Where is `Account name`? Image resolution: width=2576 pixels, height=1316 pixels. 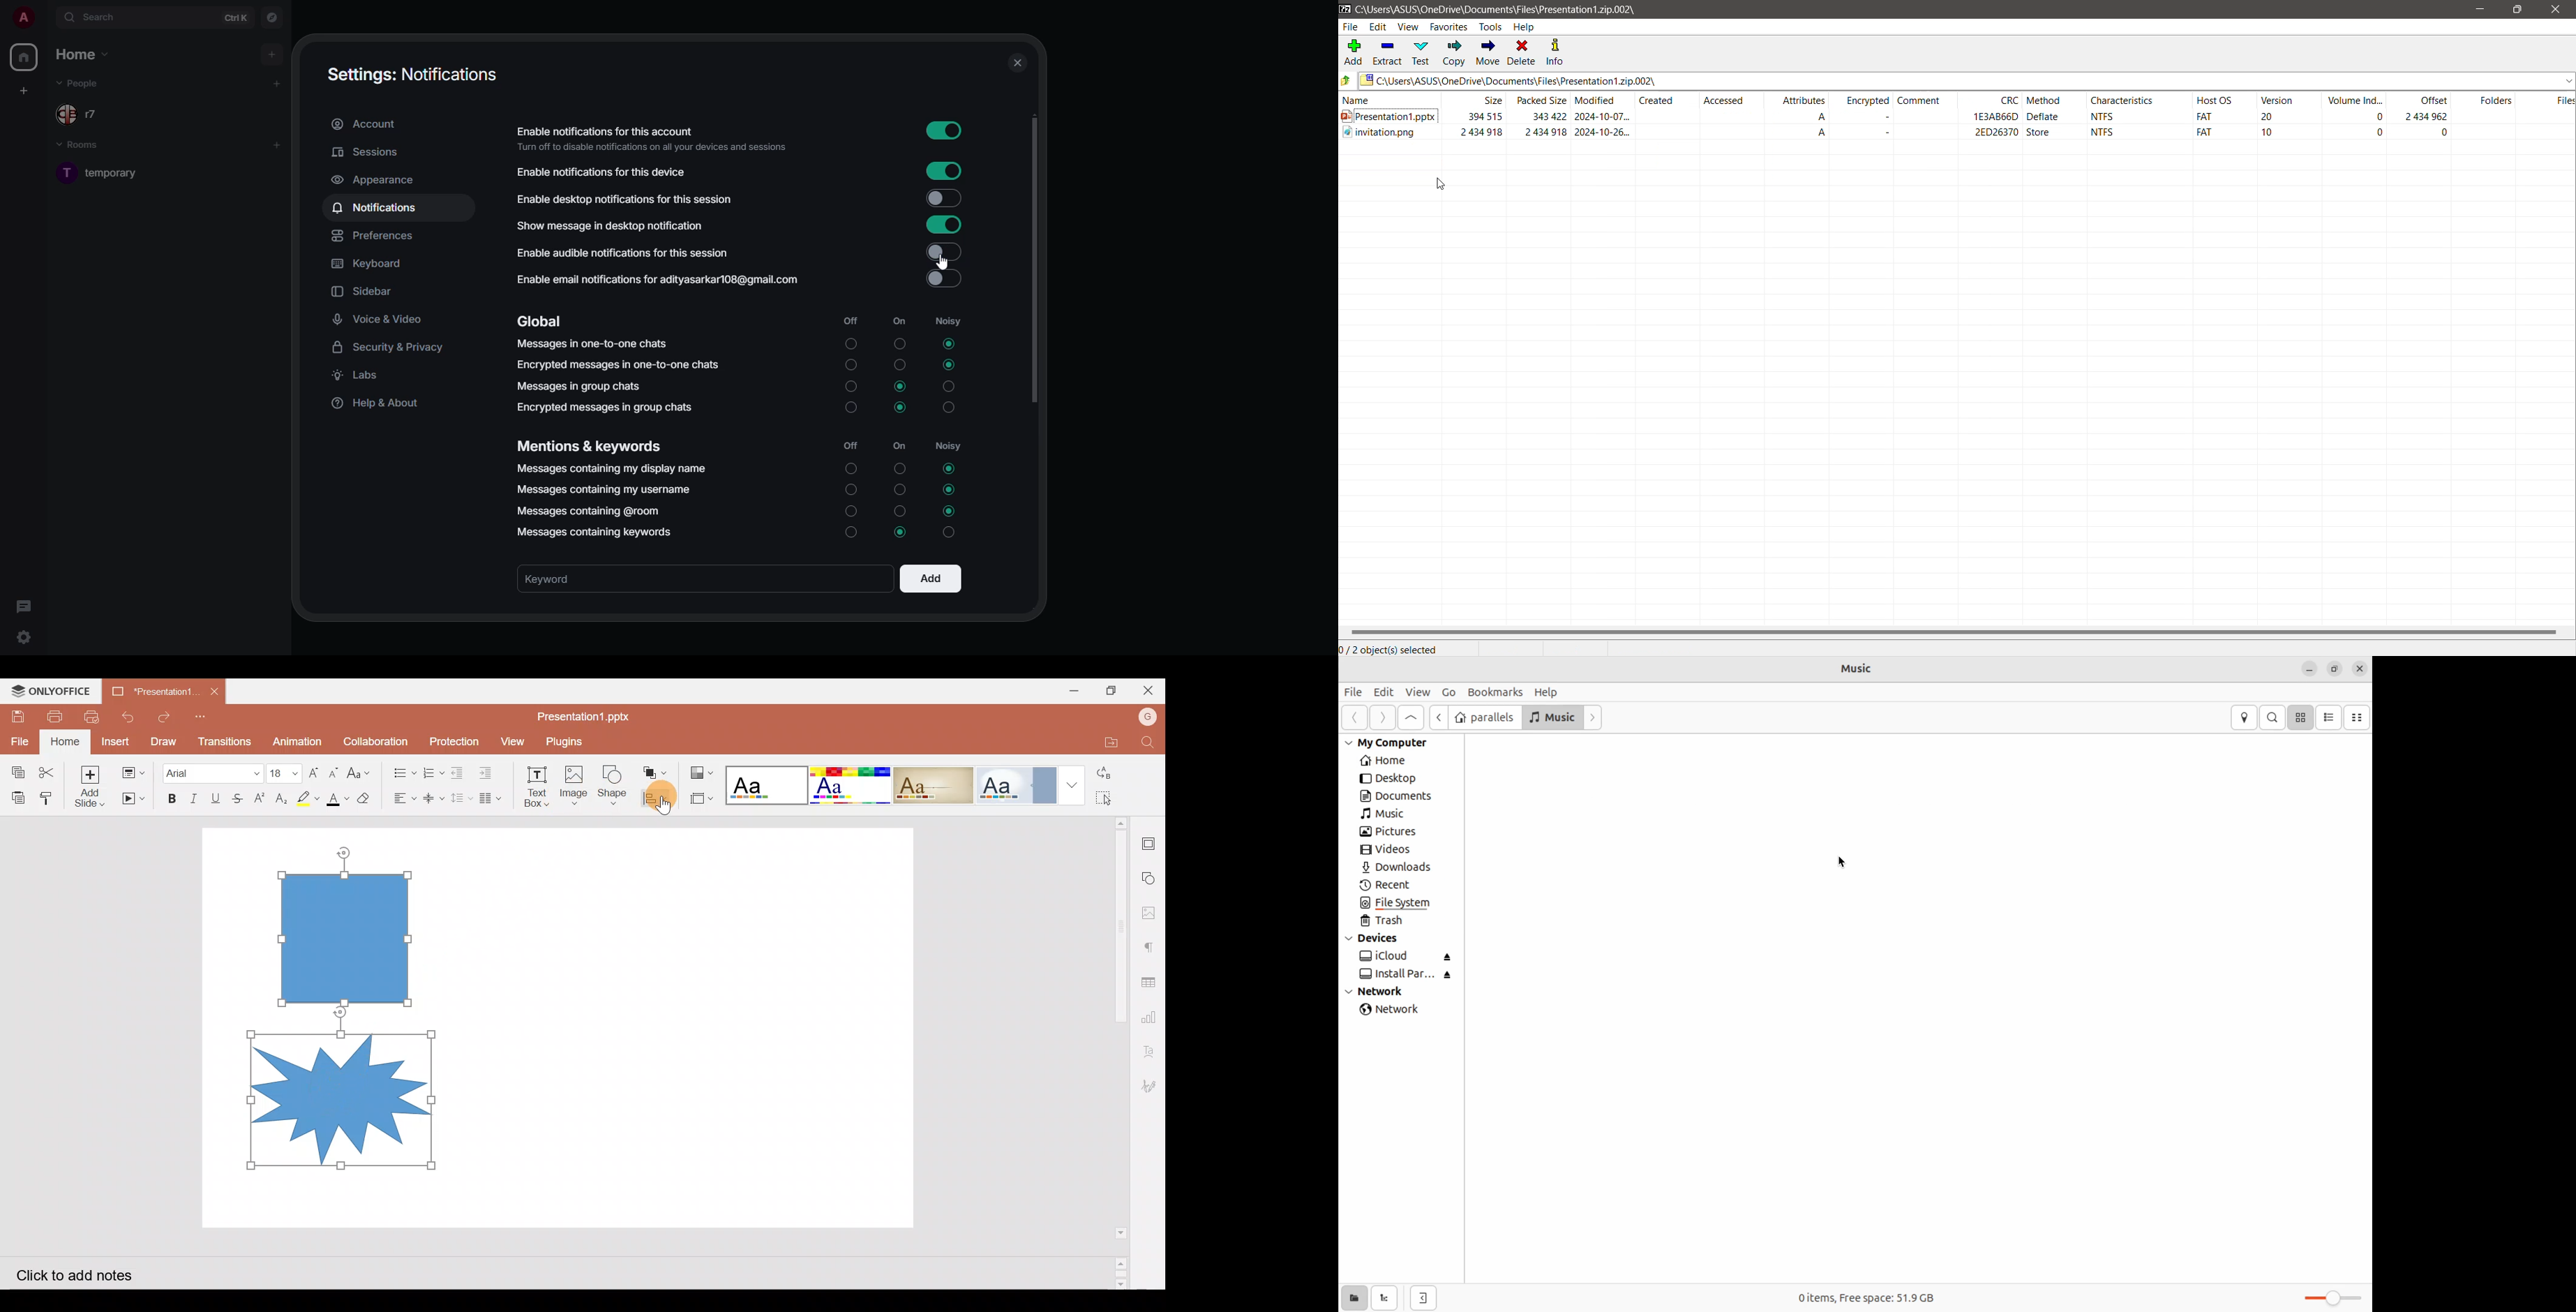 Account name is located at coordinates (1148, 719).